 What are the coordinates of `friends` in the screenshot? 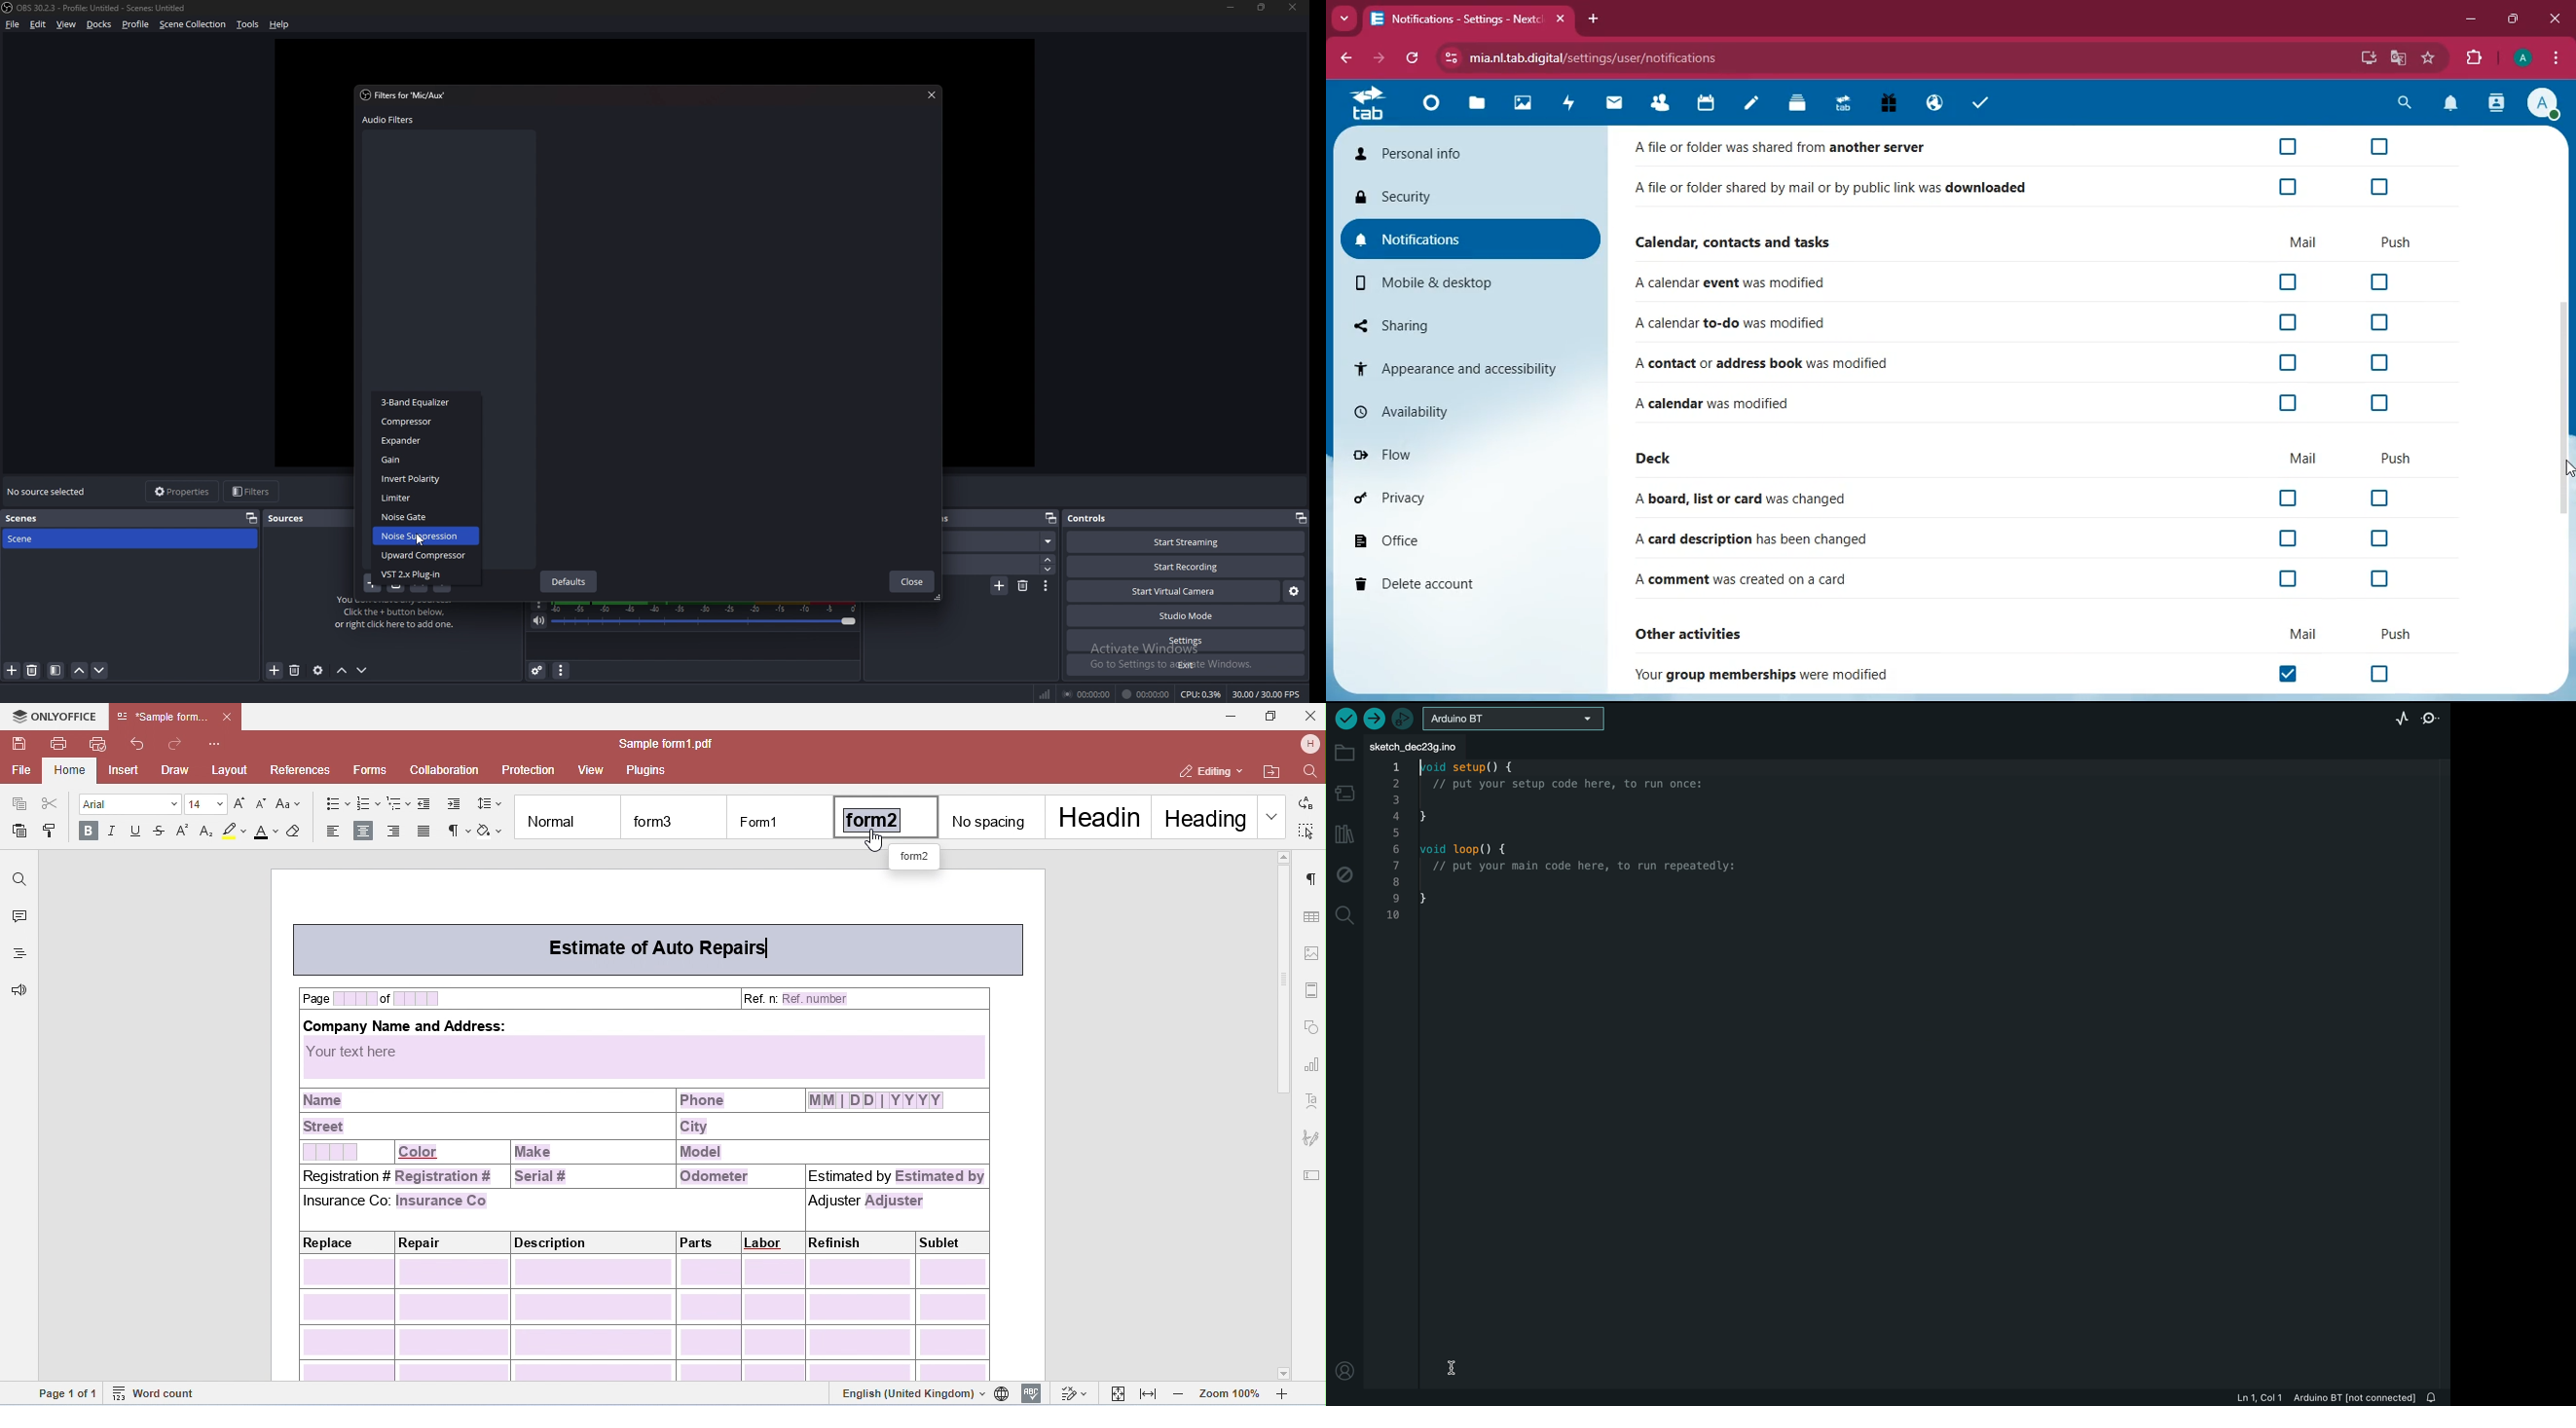 It's located at (1665, 103).